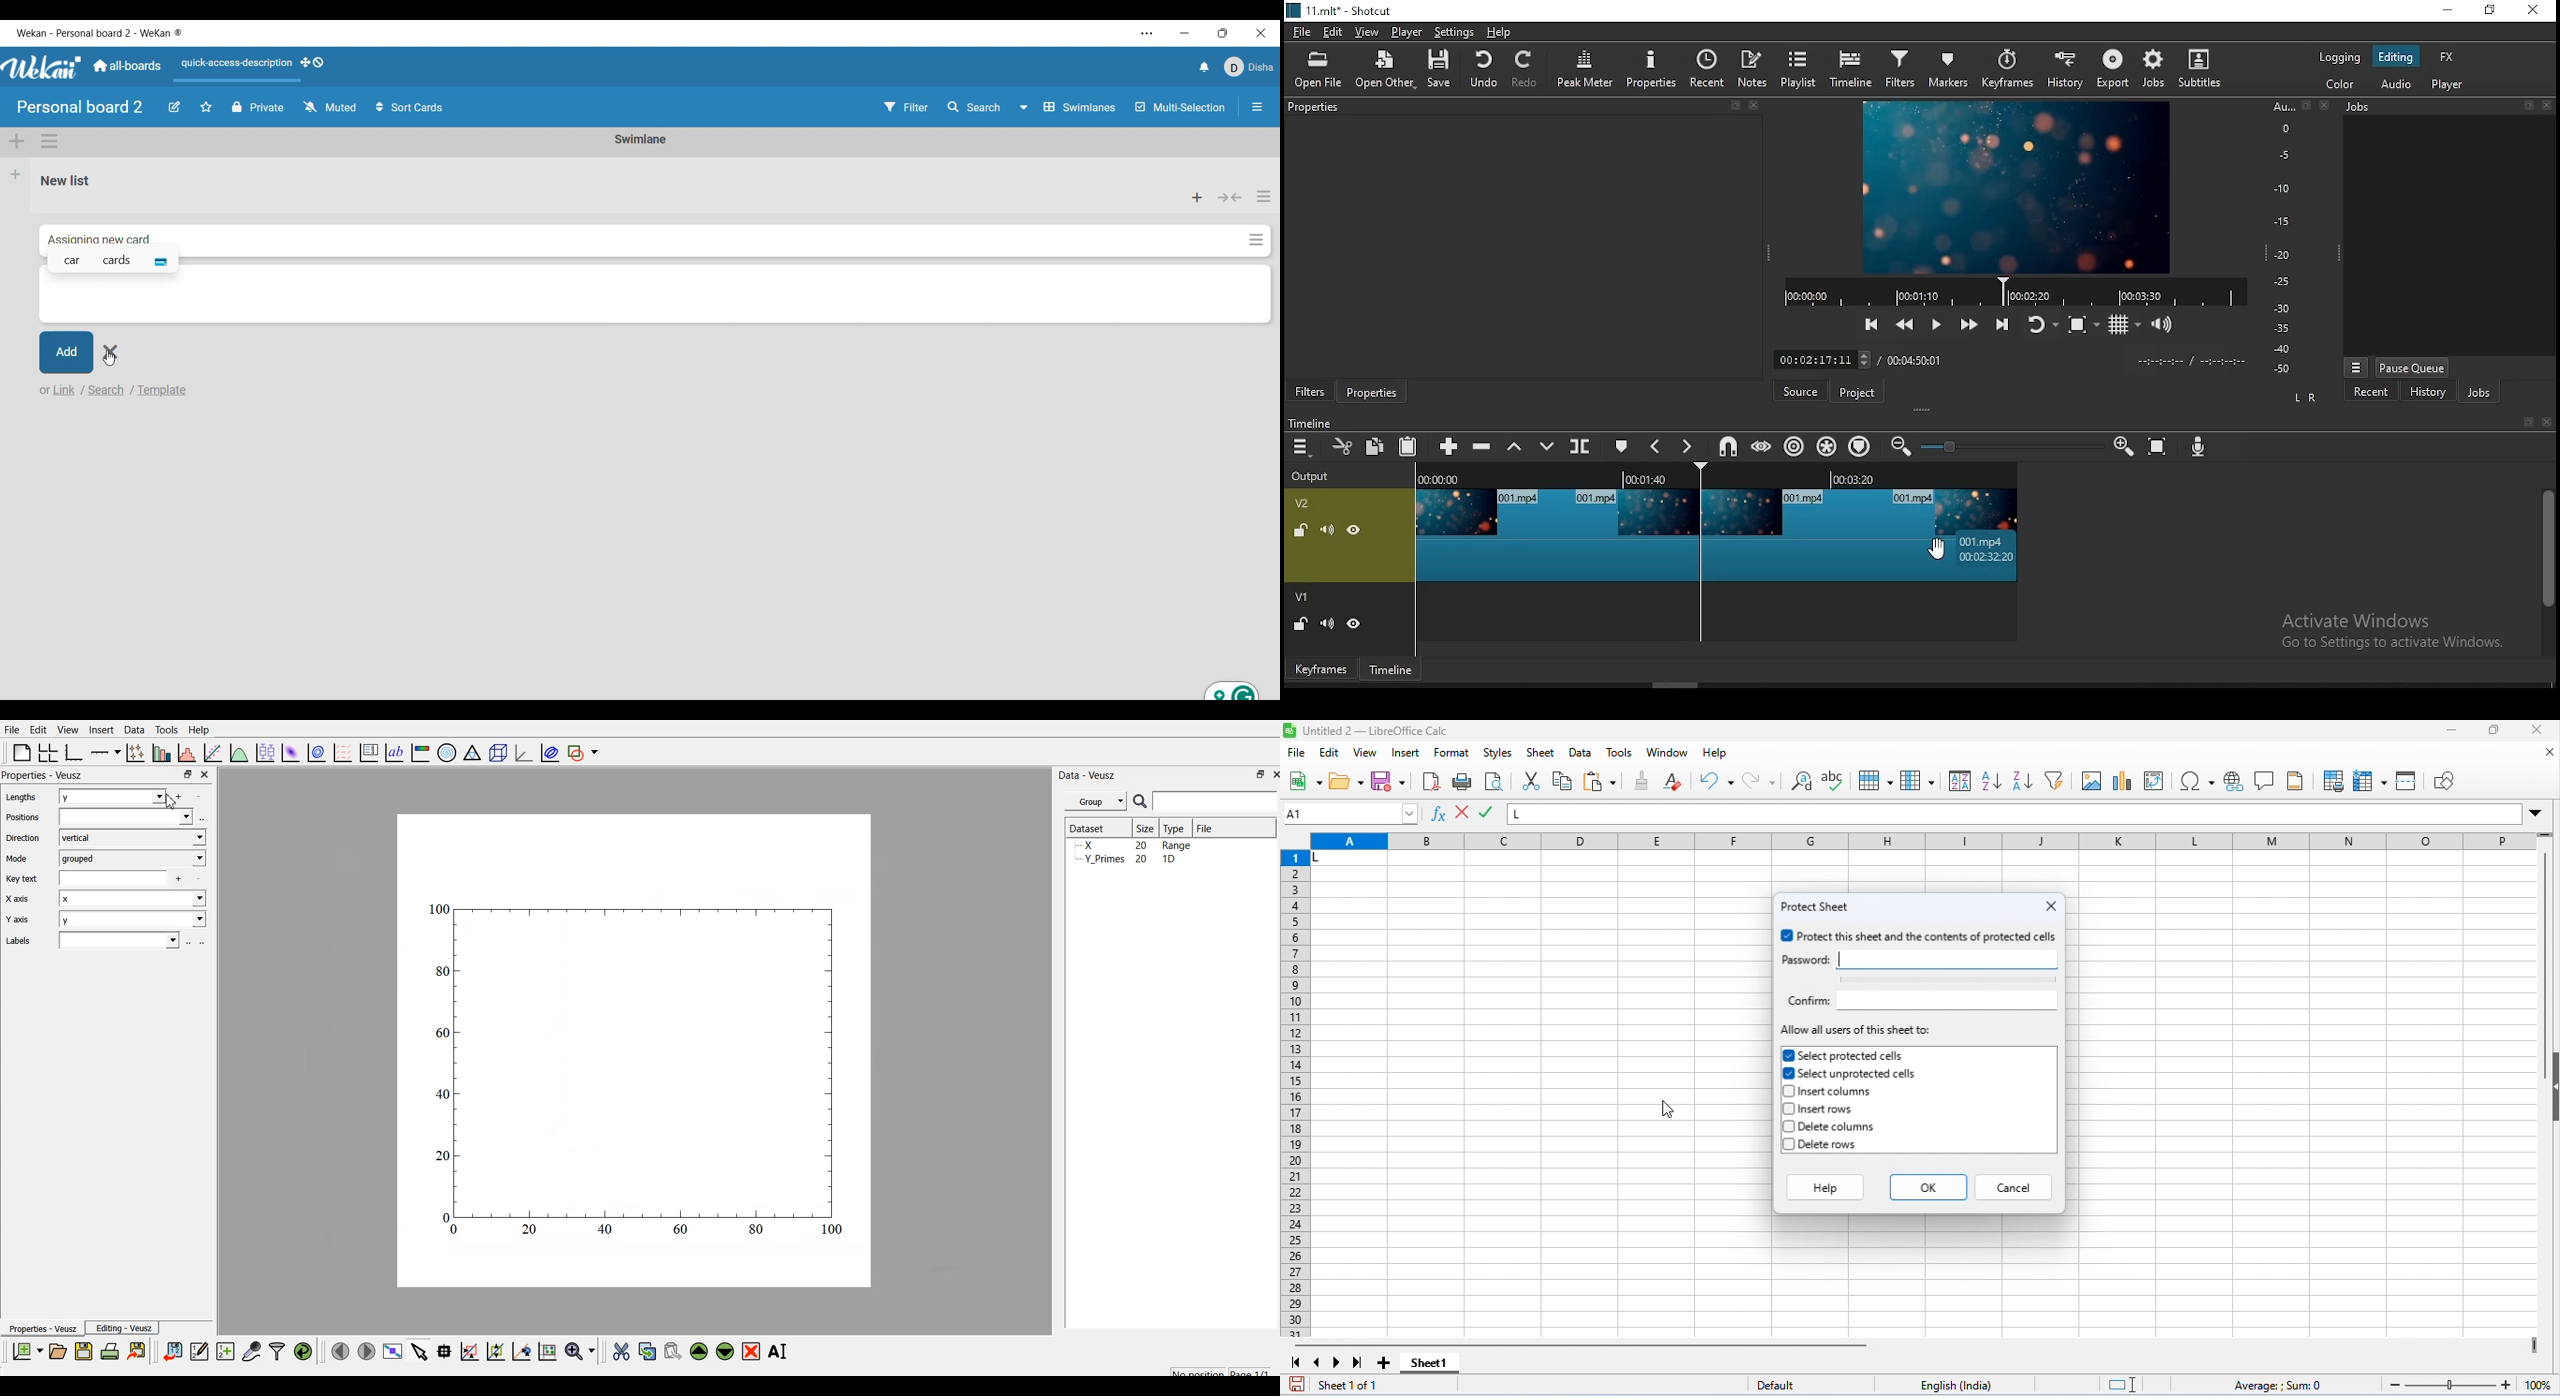  I want to click on close, so click(2535, 730).